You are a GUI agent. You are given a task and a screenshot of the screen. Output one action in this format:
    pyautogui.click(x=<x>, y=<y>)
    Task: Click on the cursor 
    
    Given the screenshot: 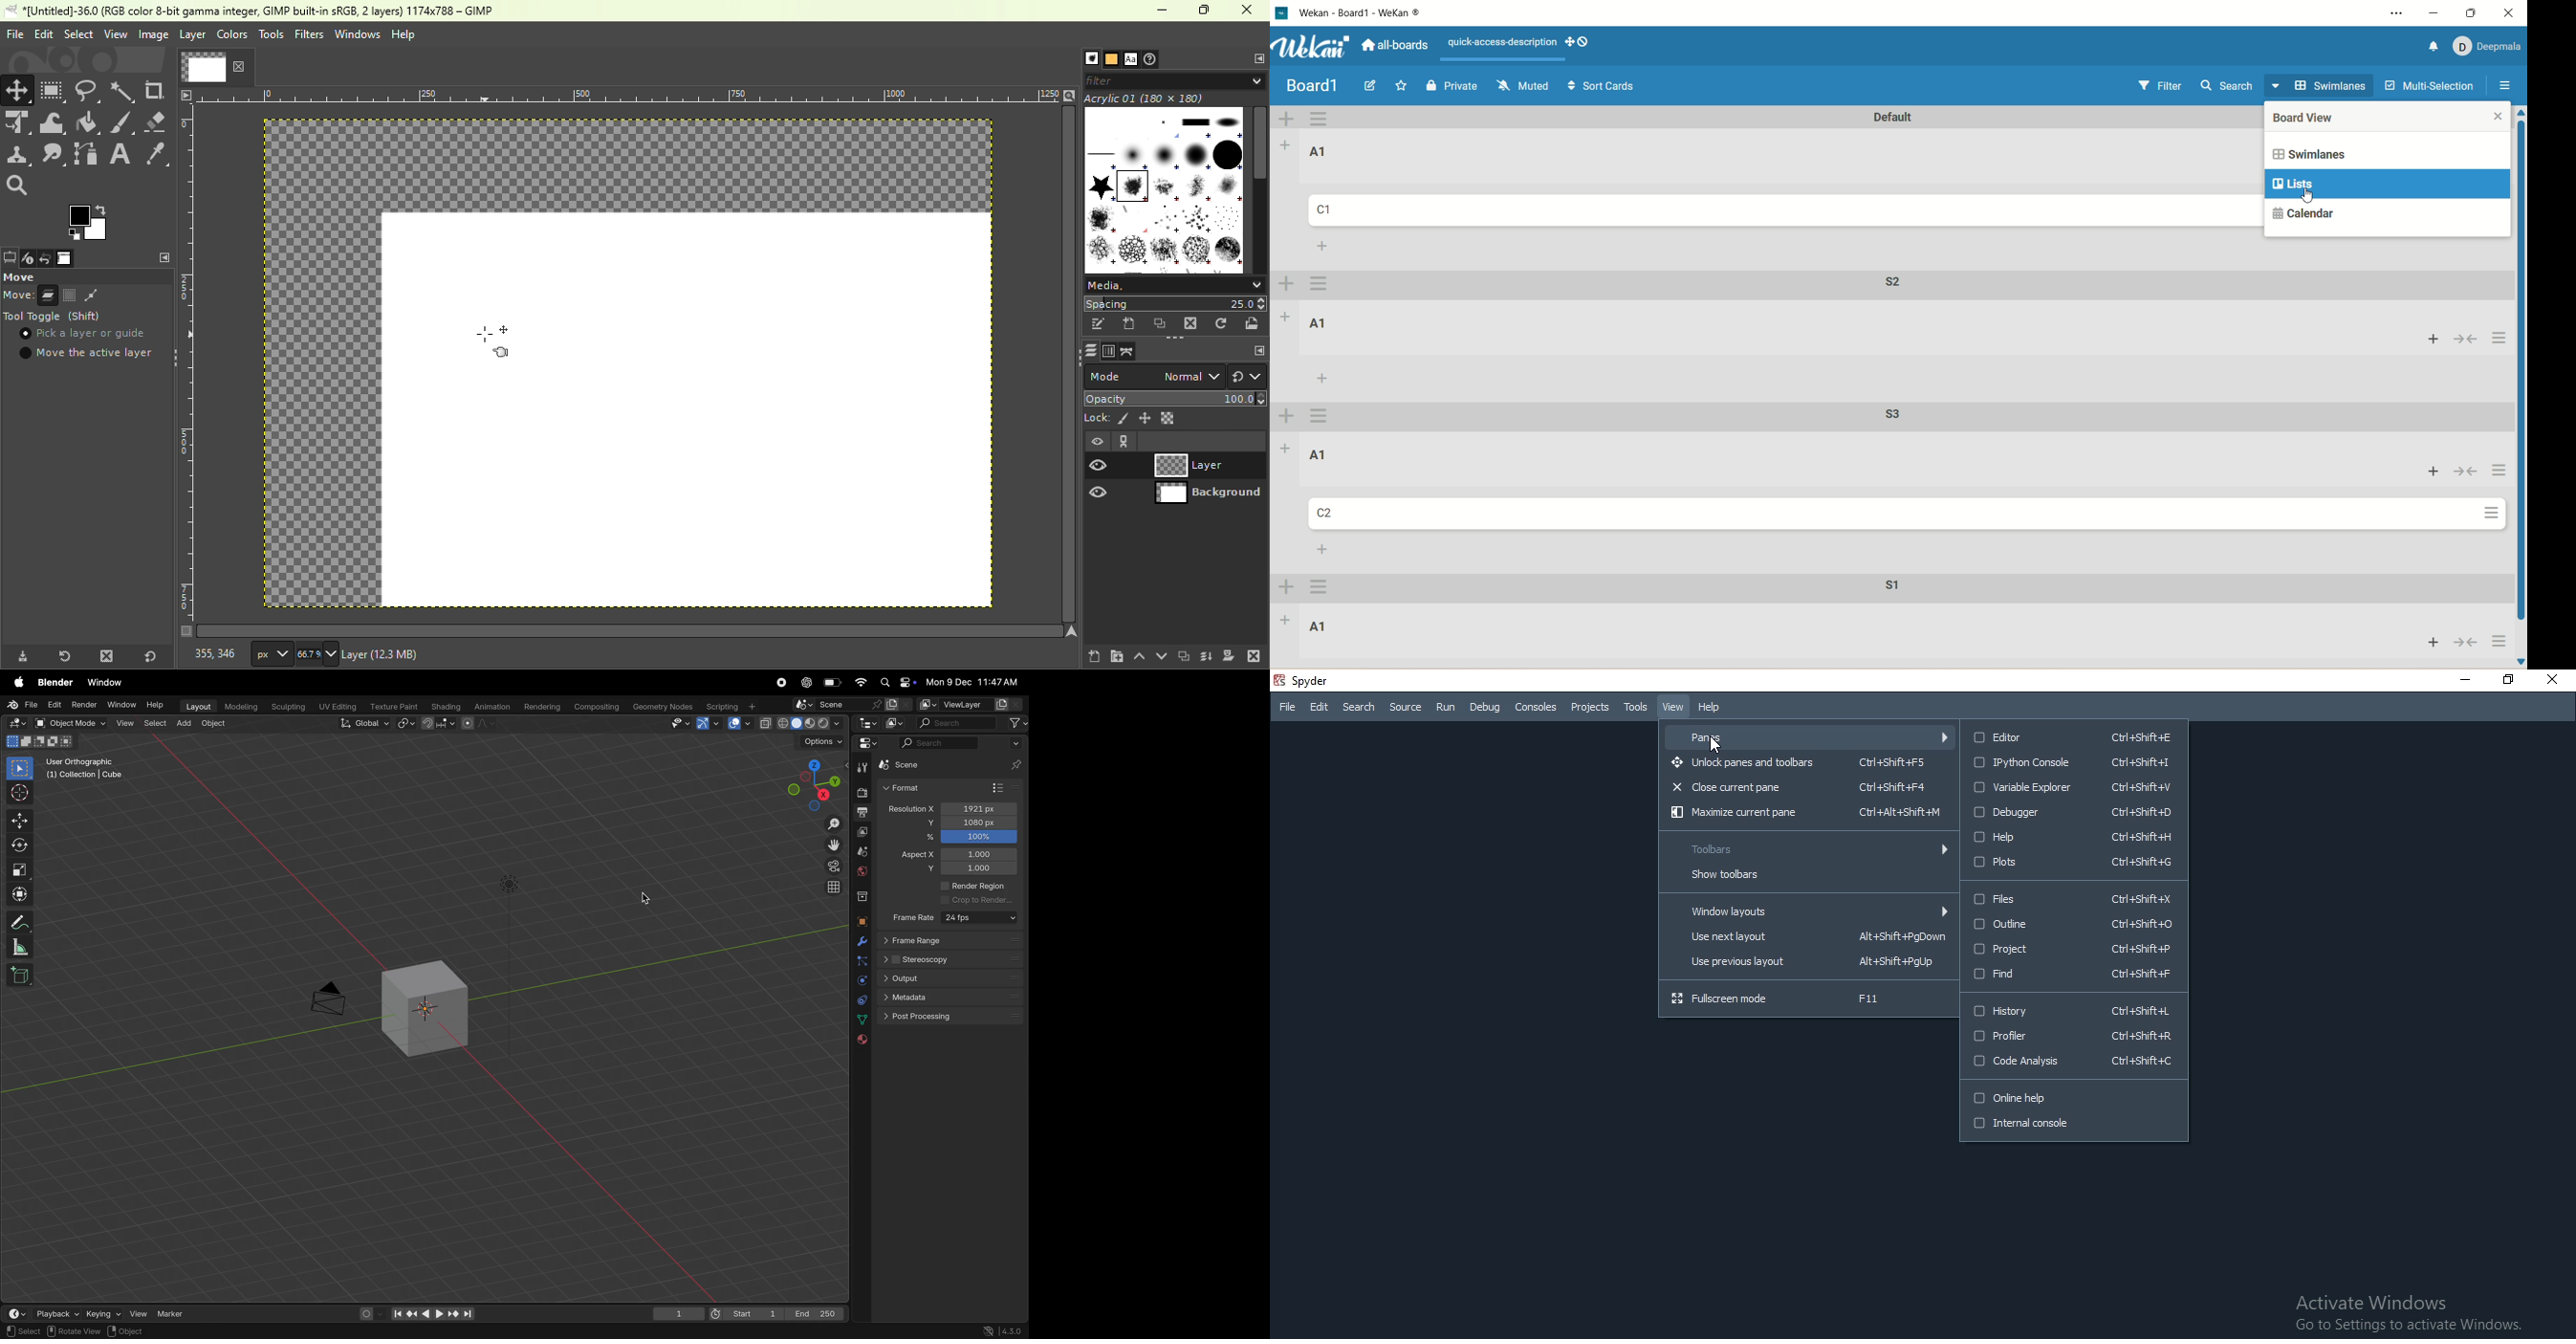 What is the action you would take?
    pyautogui.click(x=1715, y=746)
    